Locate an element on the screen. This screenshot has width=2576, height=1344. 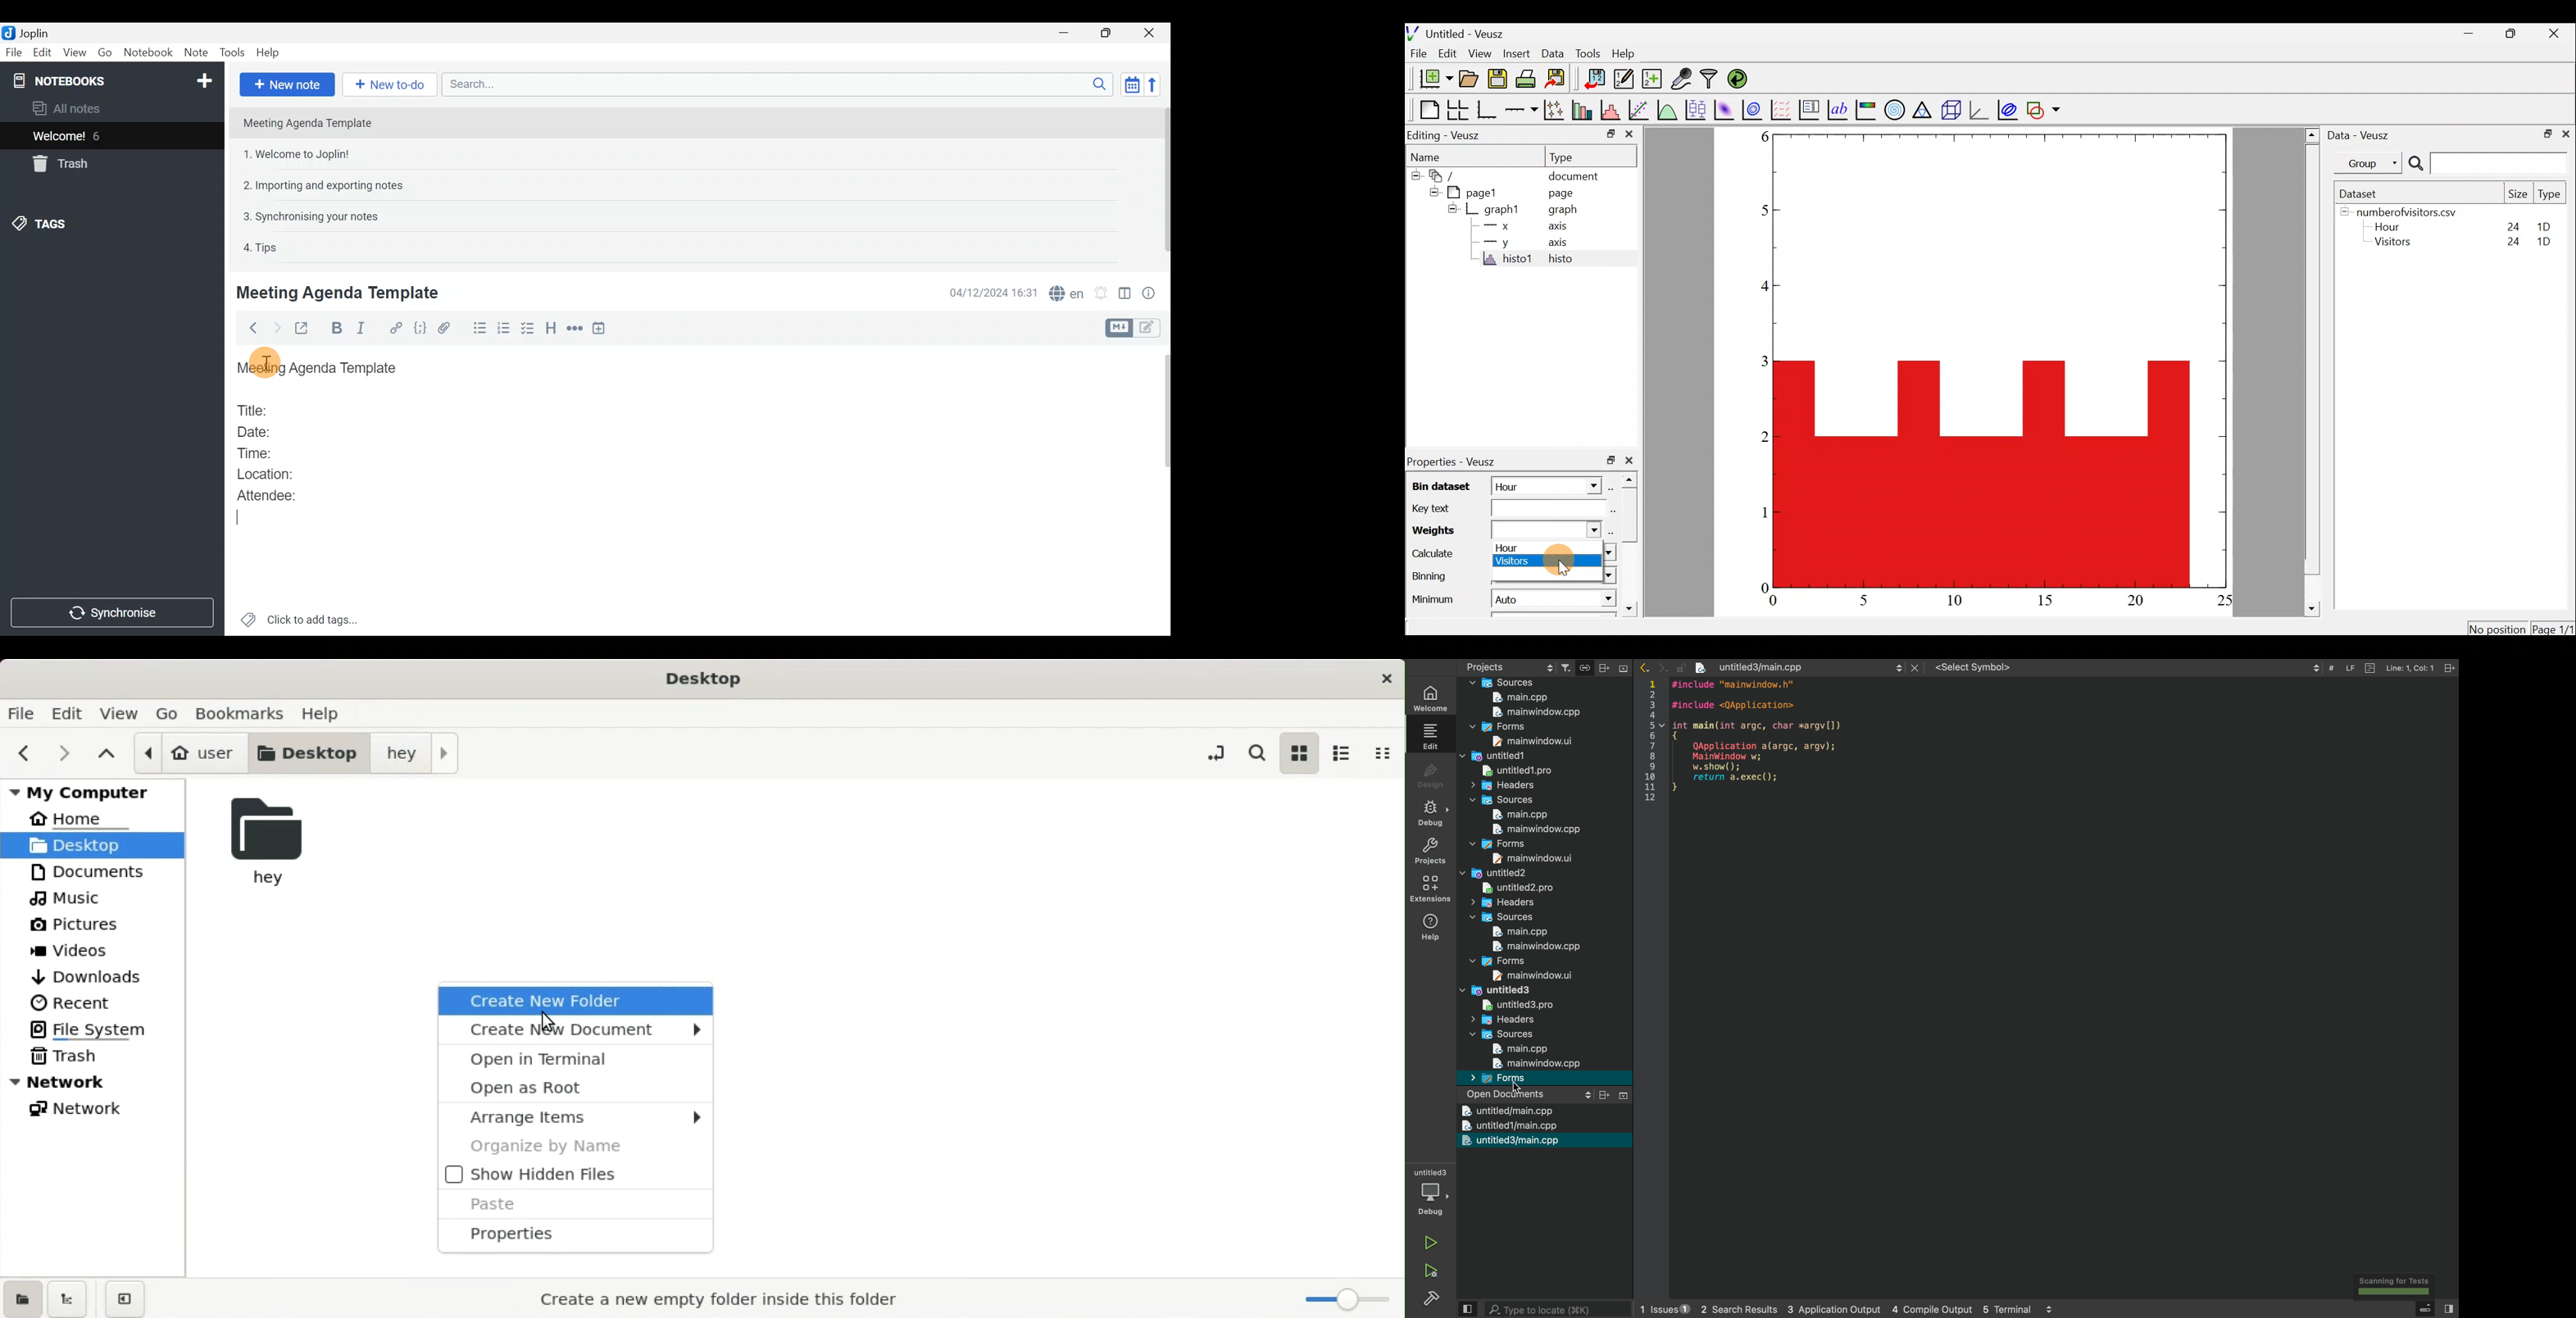
3. Synchronising your notes is located at coordinates (311, 216).